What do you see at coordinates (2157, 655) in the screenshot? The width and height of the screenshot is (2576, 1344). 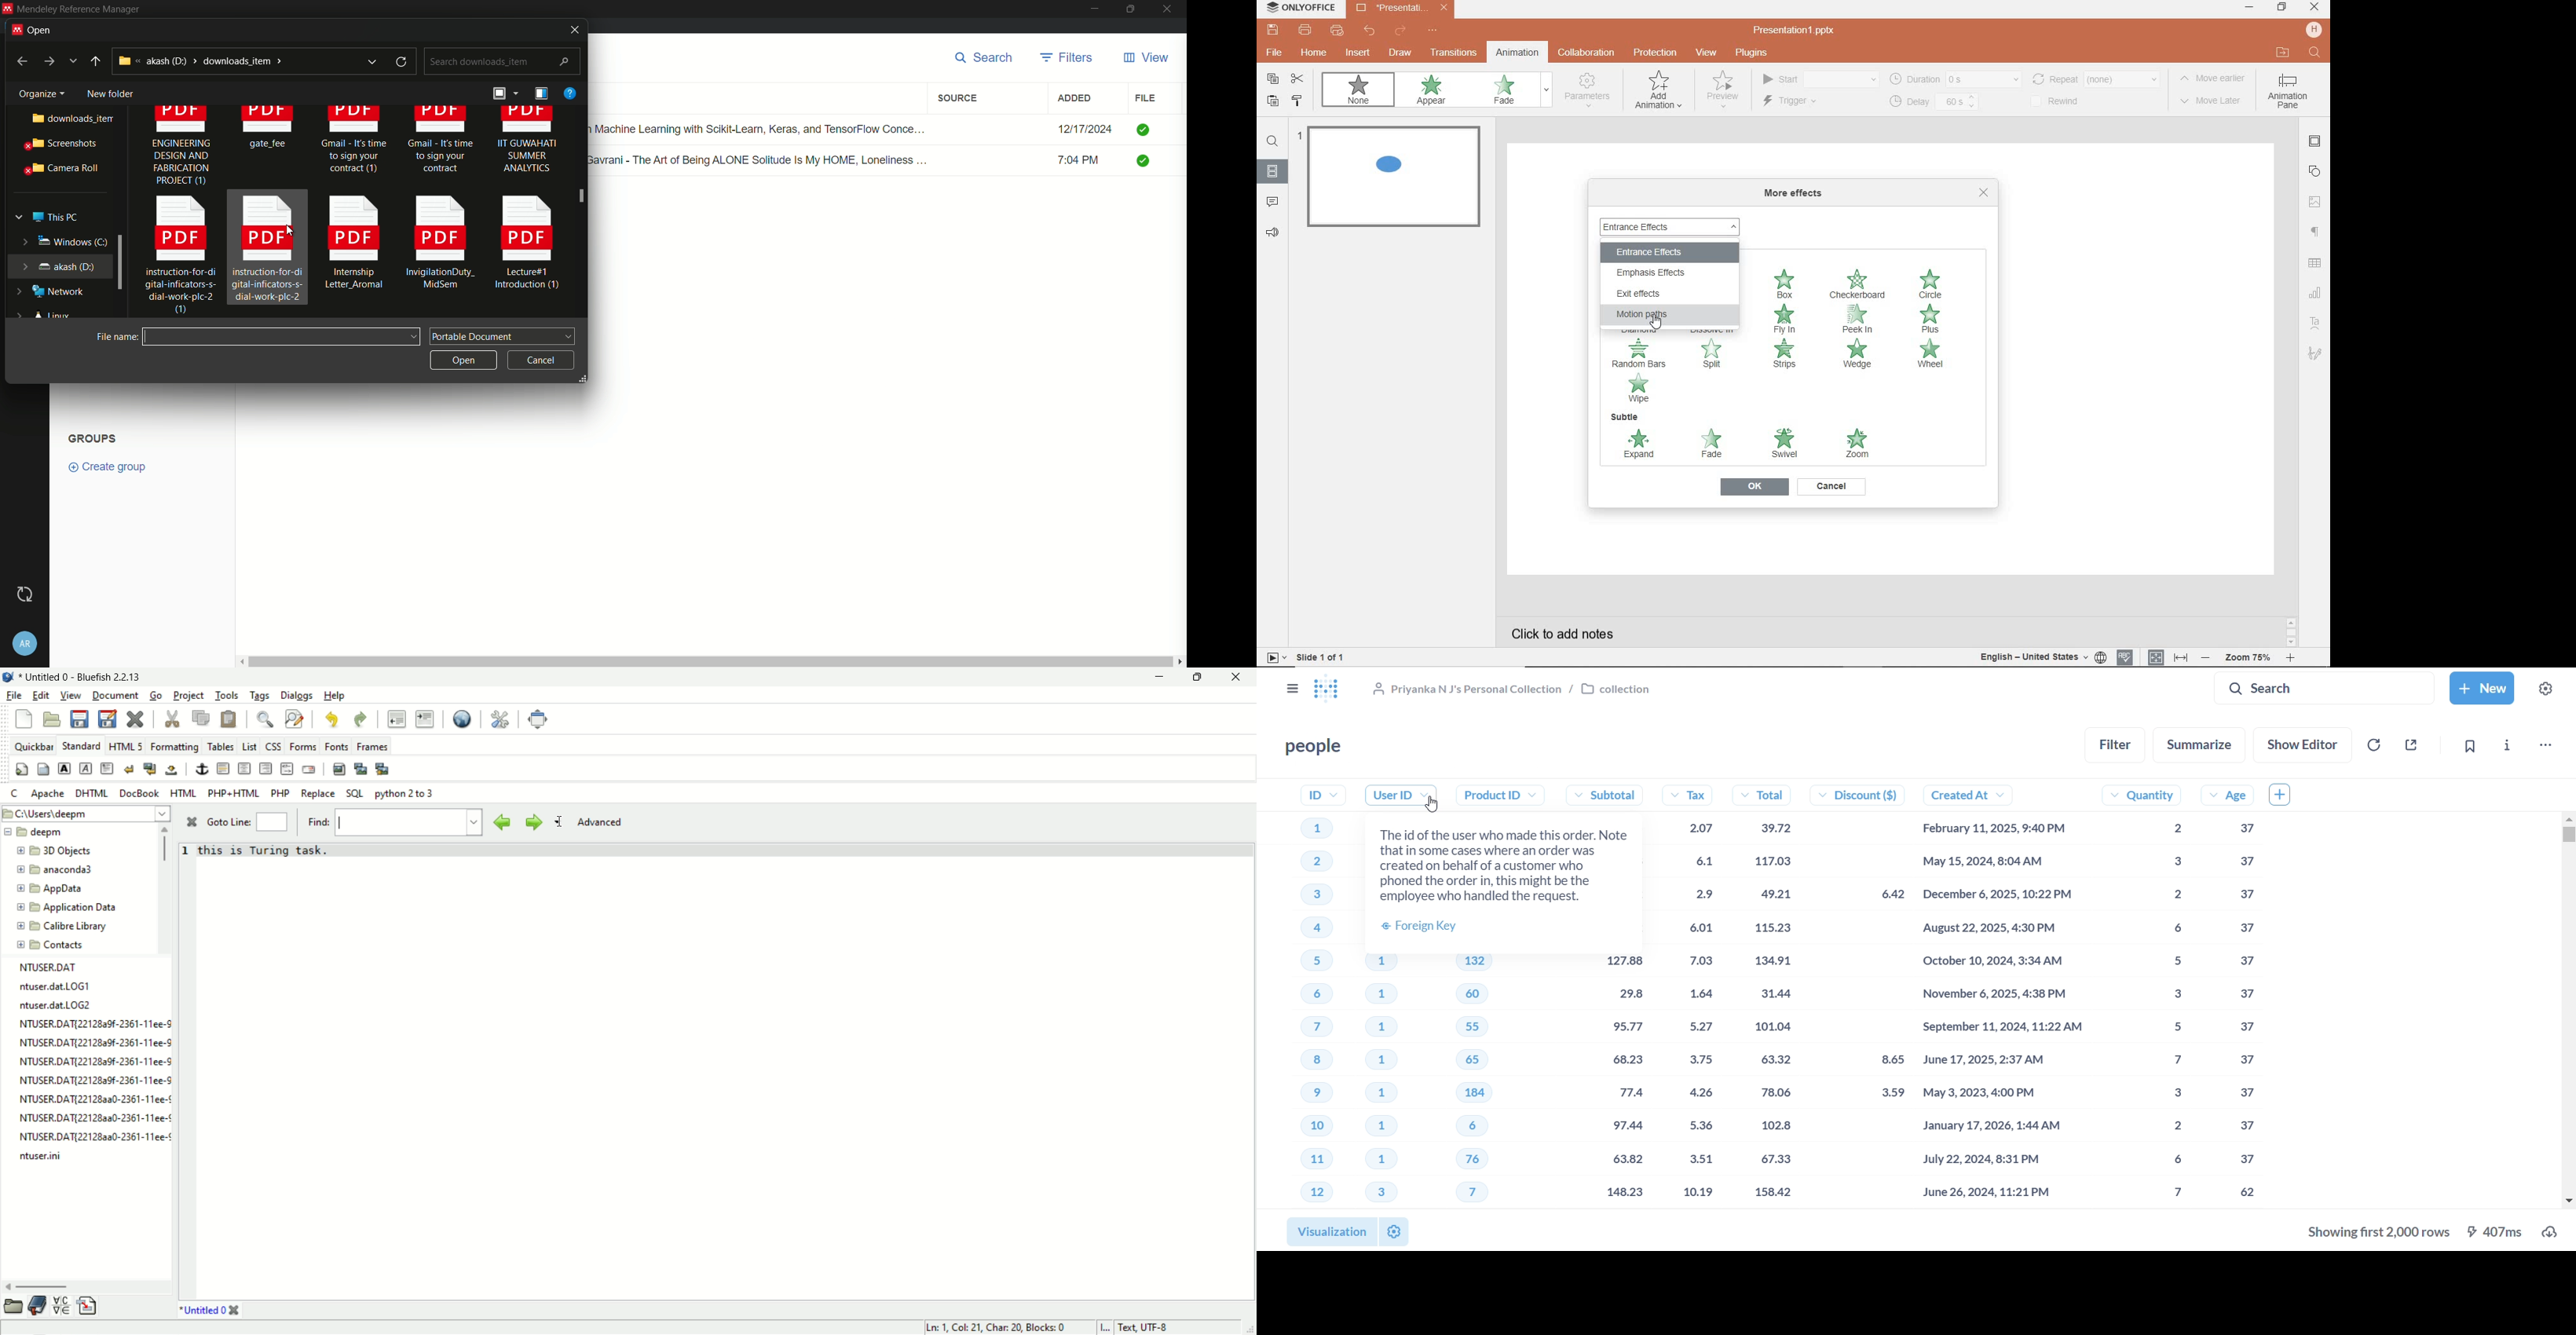 I see `fit to slide` at bounding box center [2157, 655].